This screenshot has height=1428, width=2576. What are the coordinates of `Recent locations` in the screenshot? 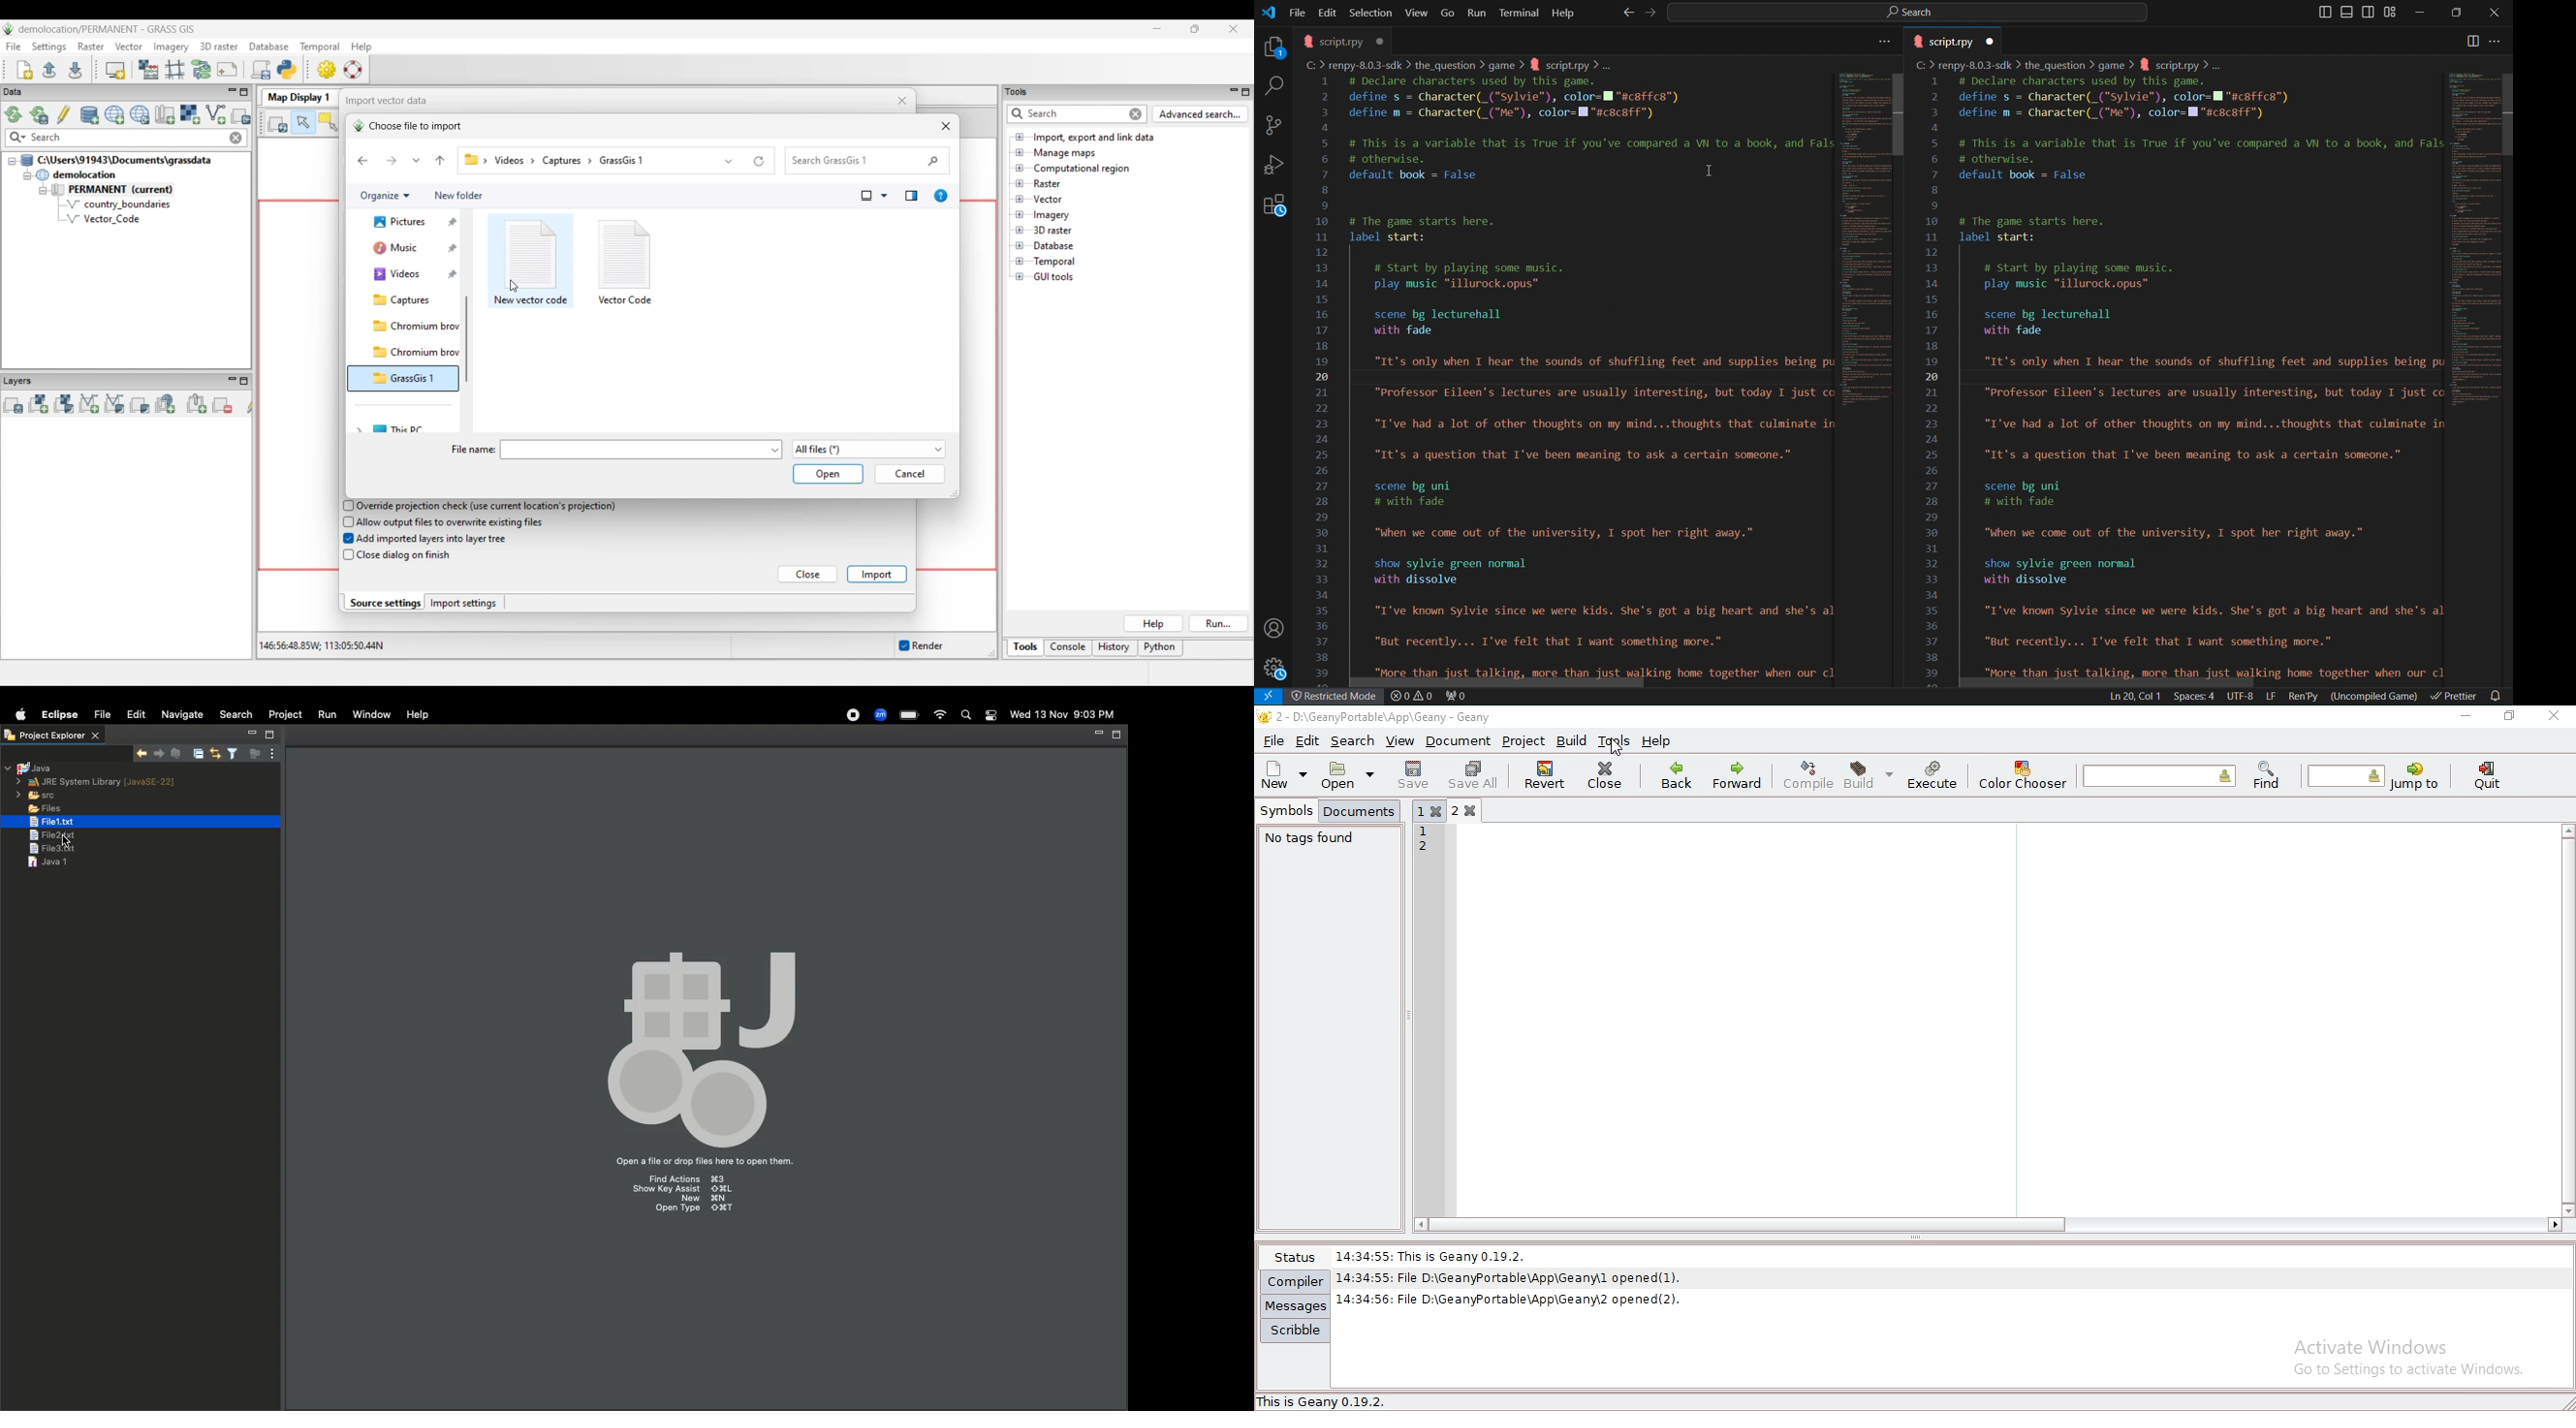 It's located at (417, 160).